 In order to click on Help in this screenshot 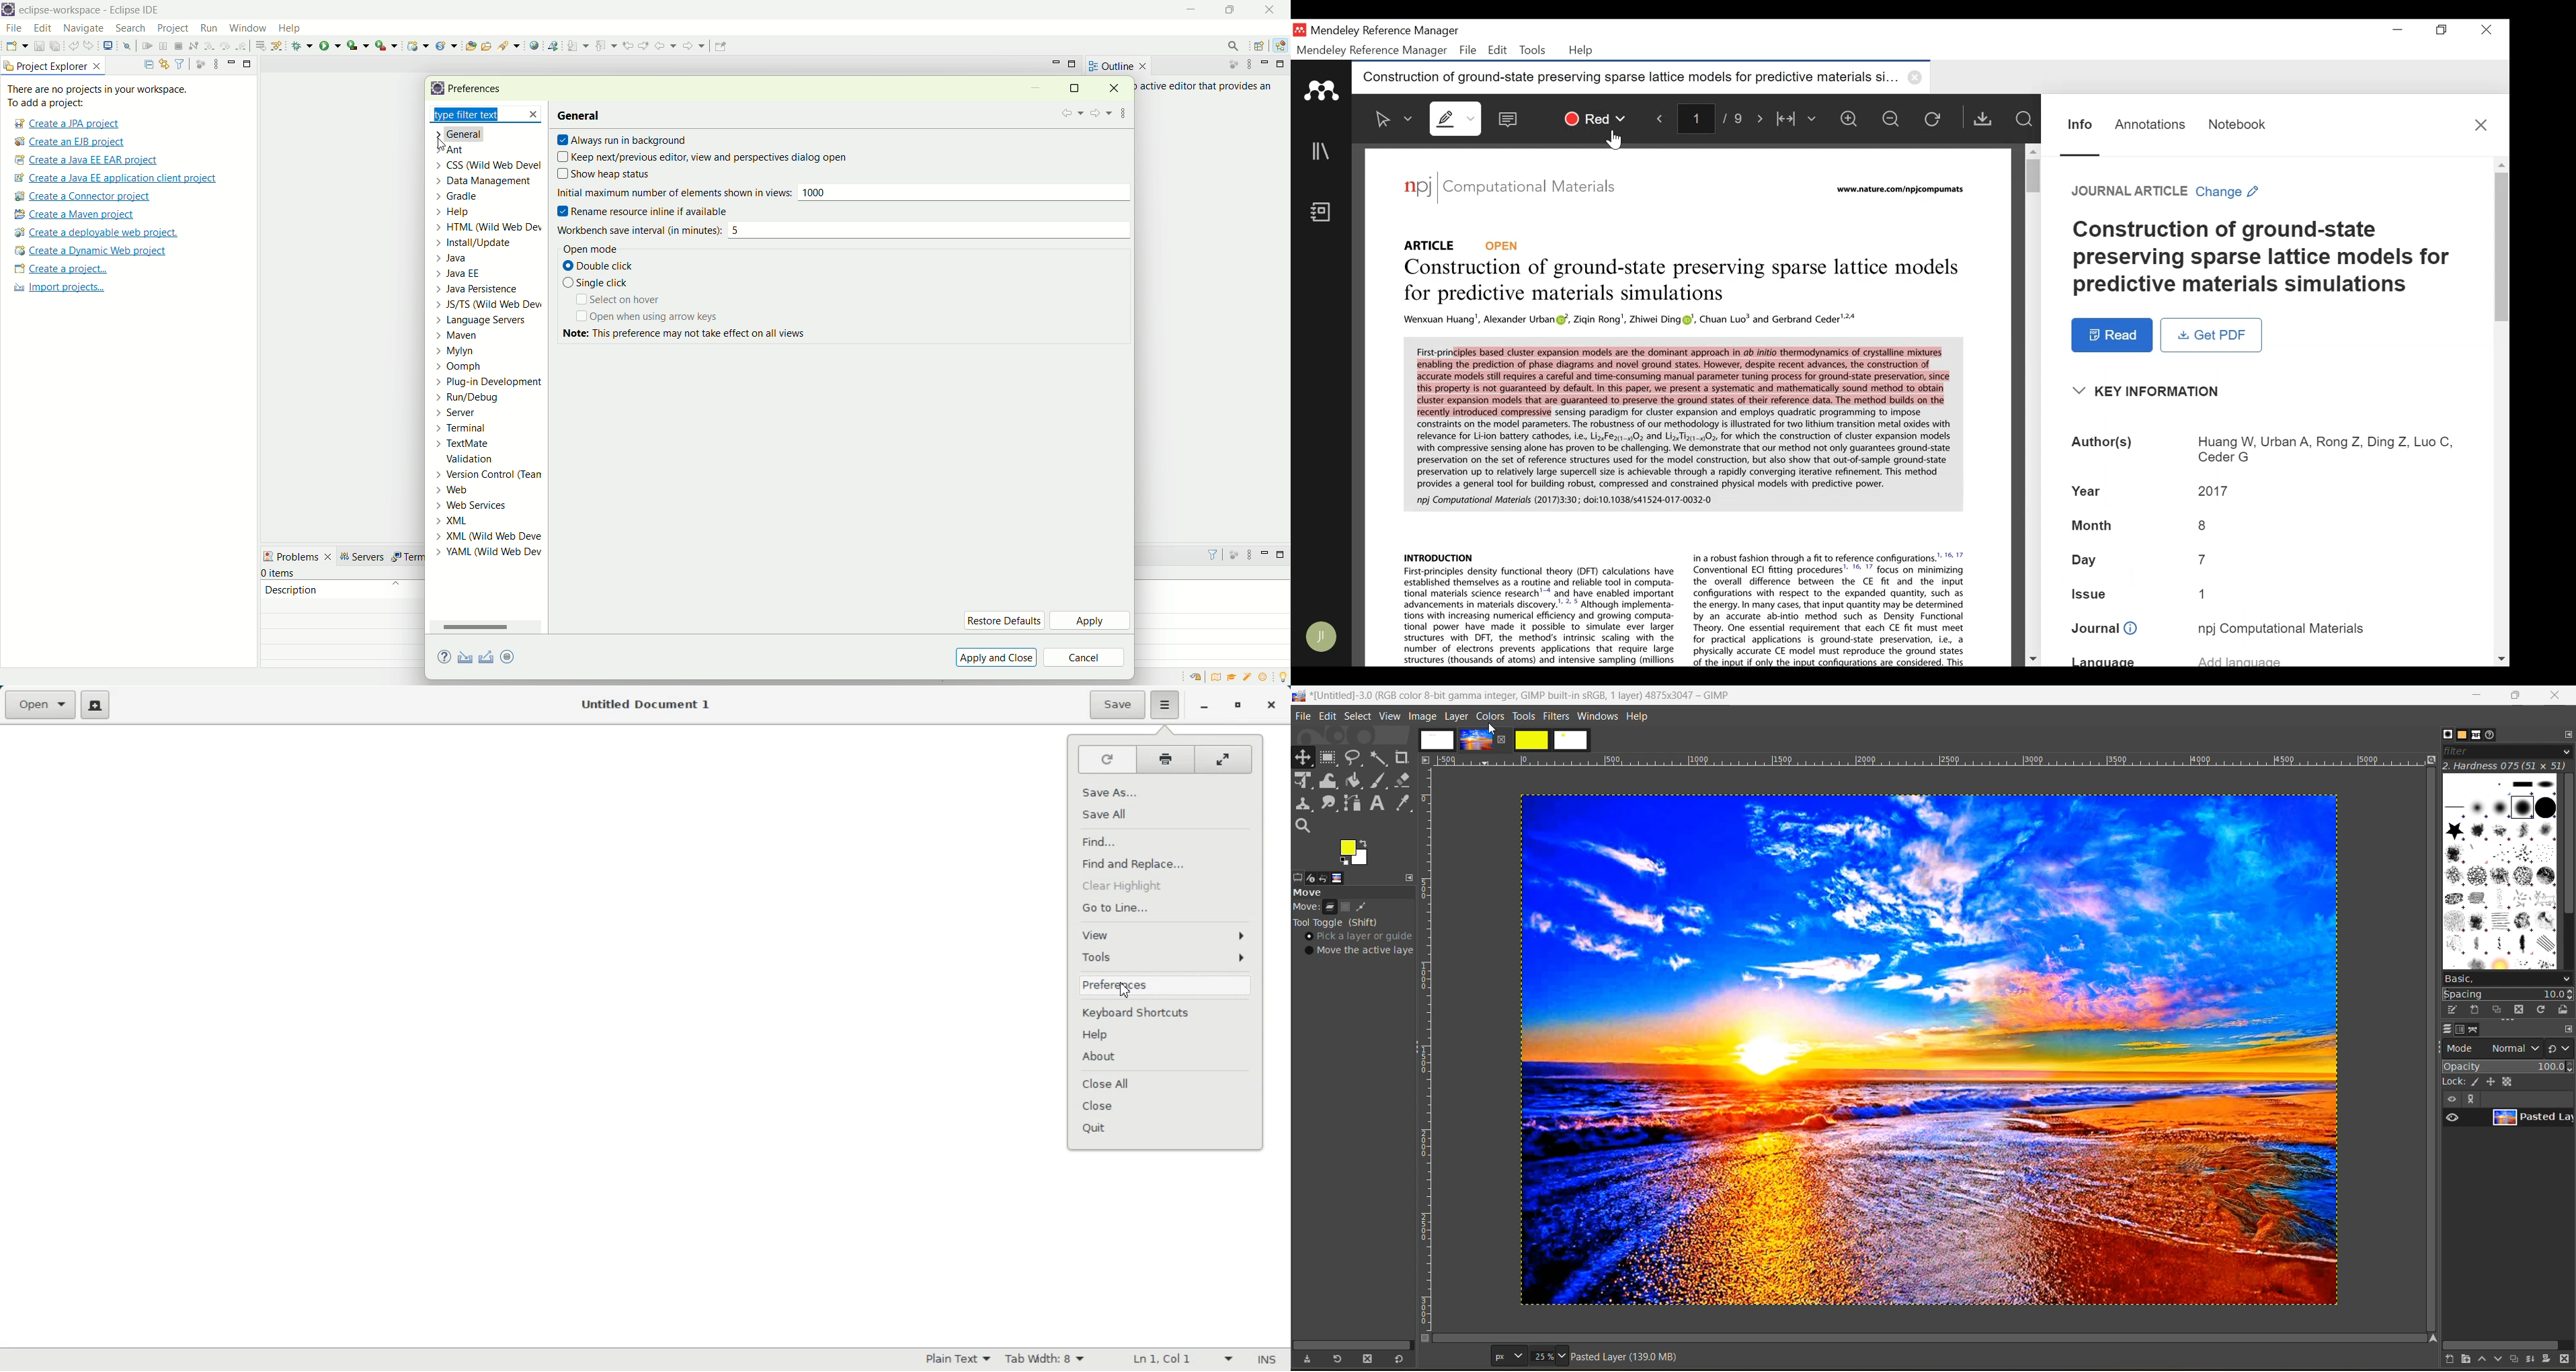, I will do `click(1166, 1032)`.